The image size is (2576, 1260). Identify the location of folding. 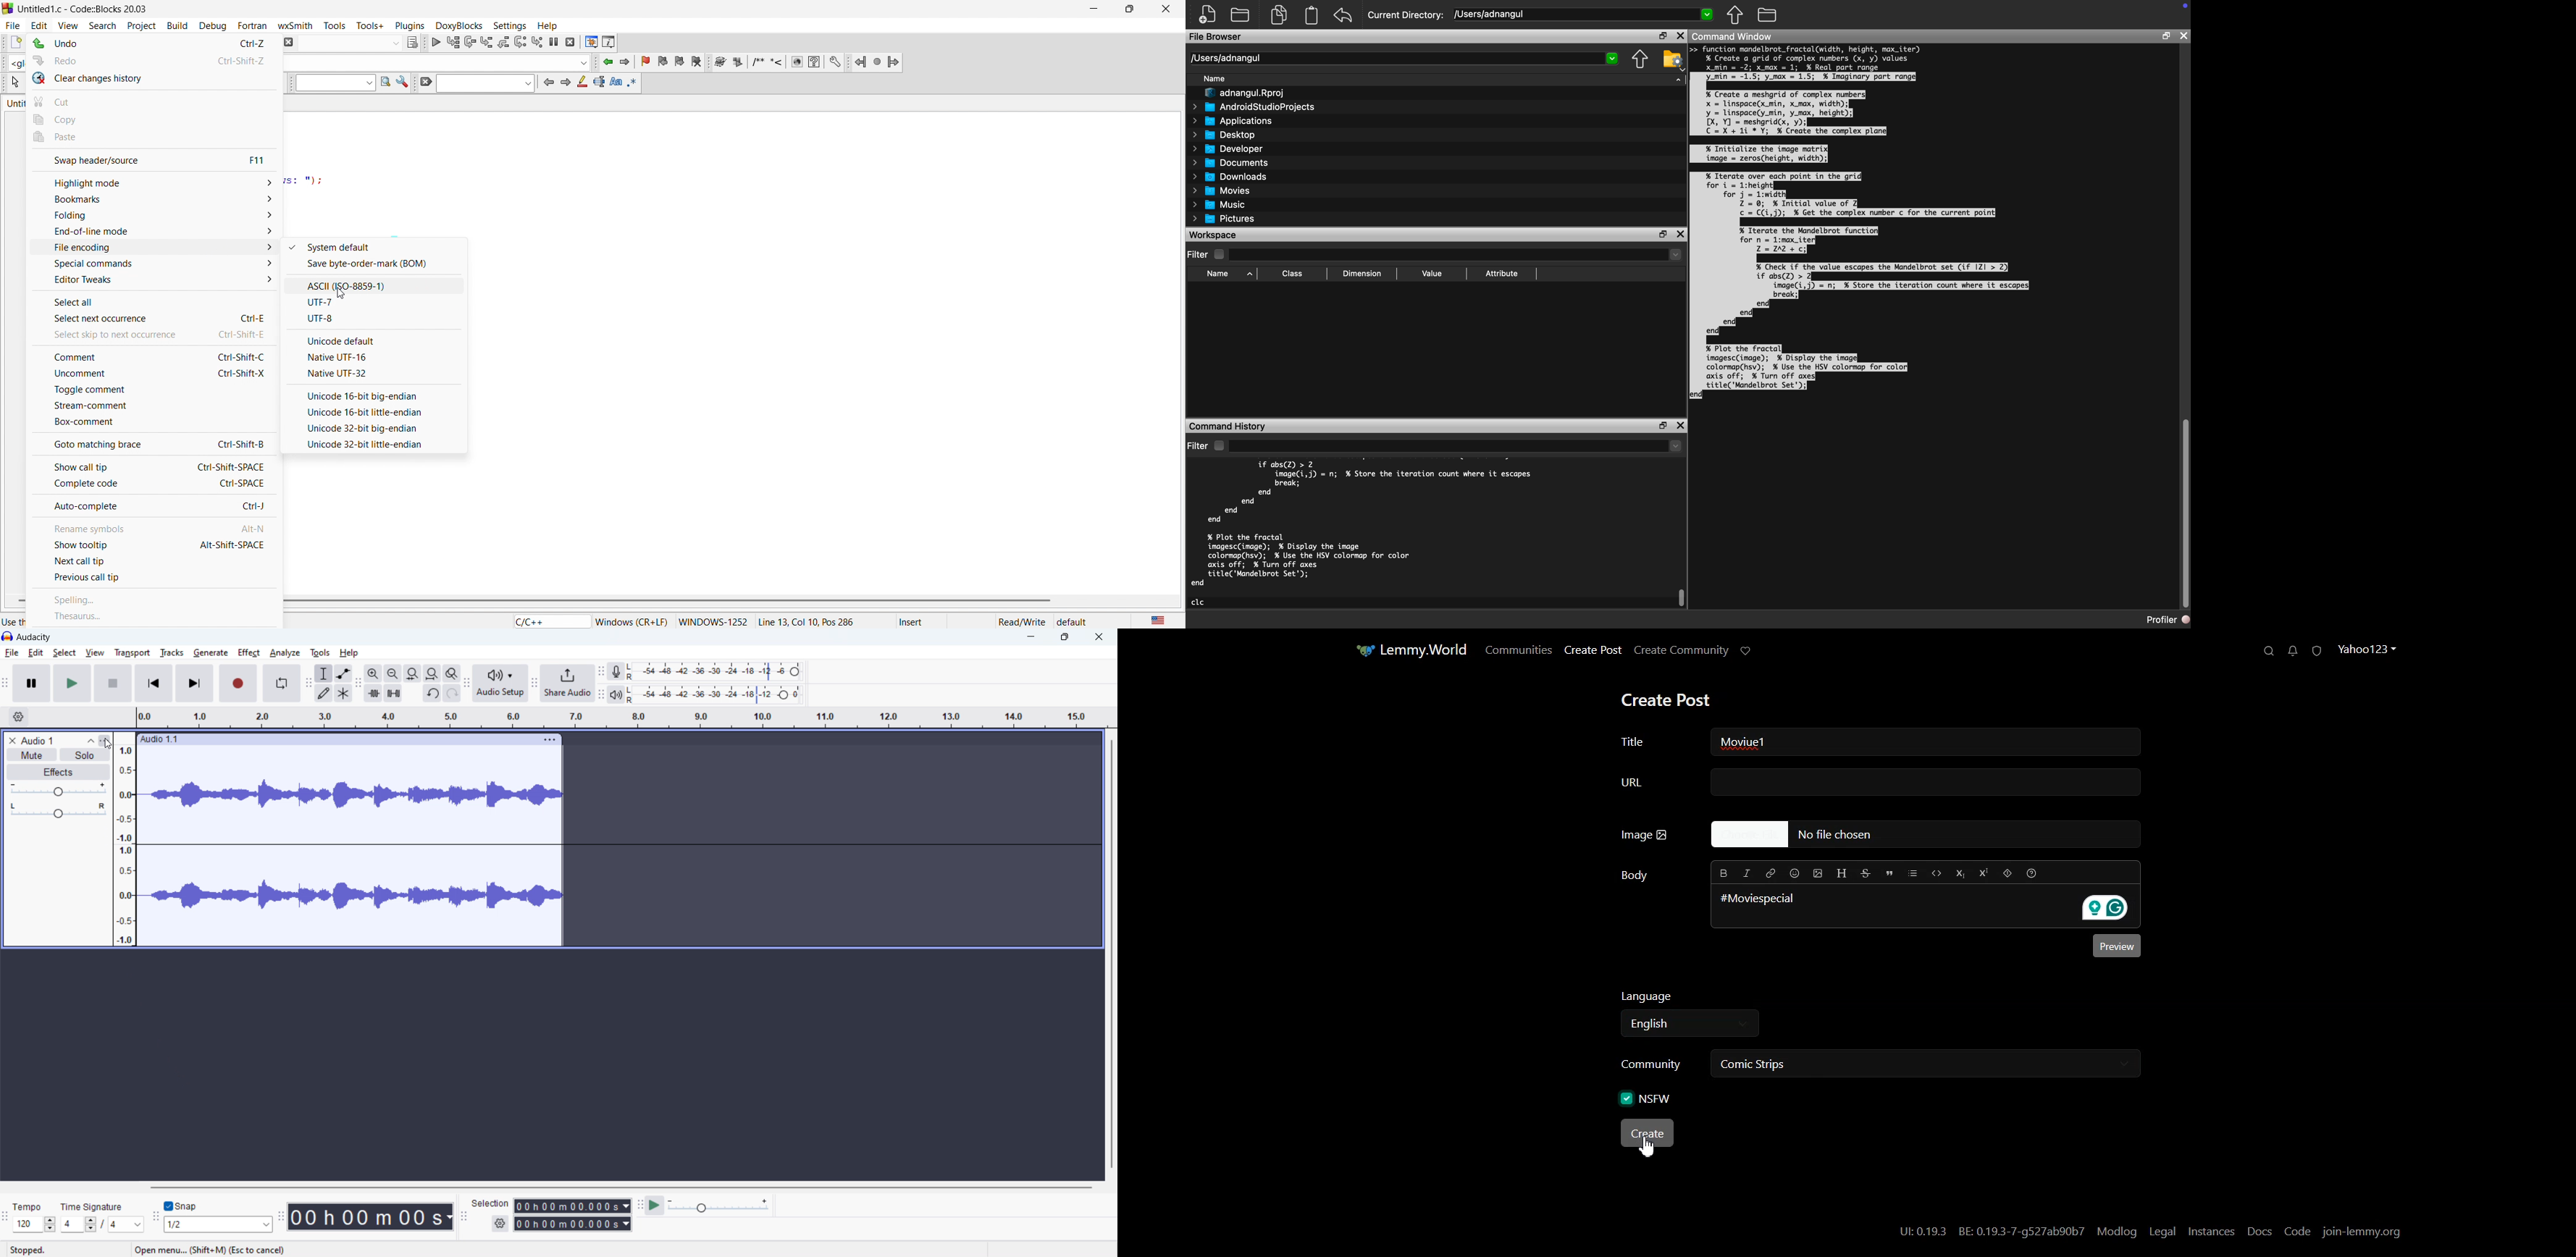
(154, 217).